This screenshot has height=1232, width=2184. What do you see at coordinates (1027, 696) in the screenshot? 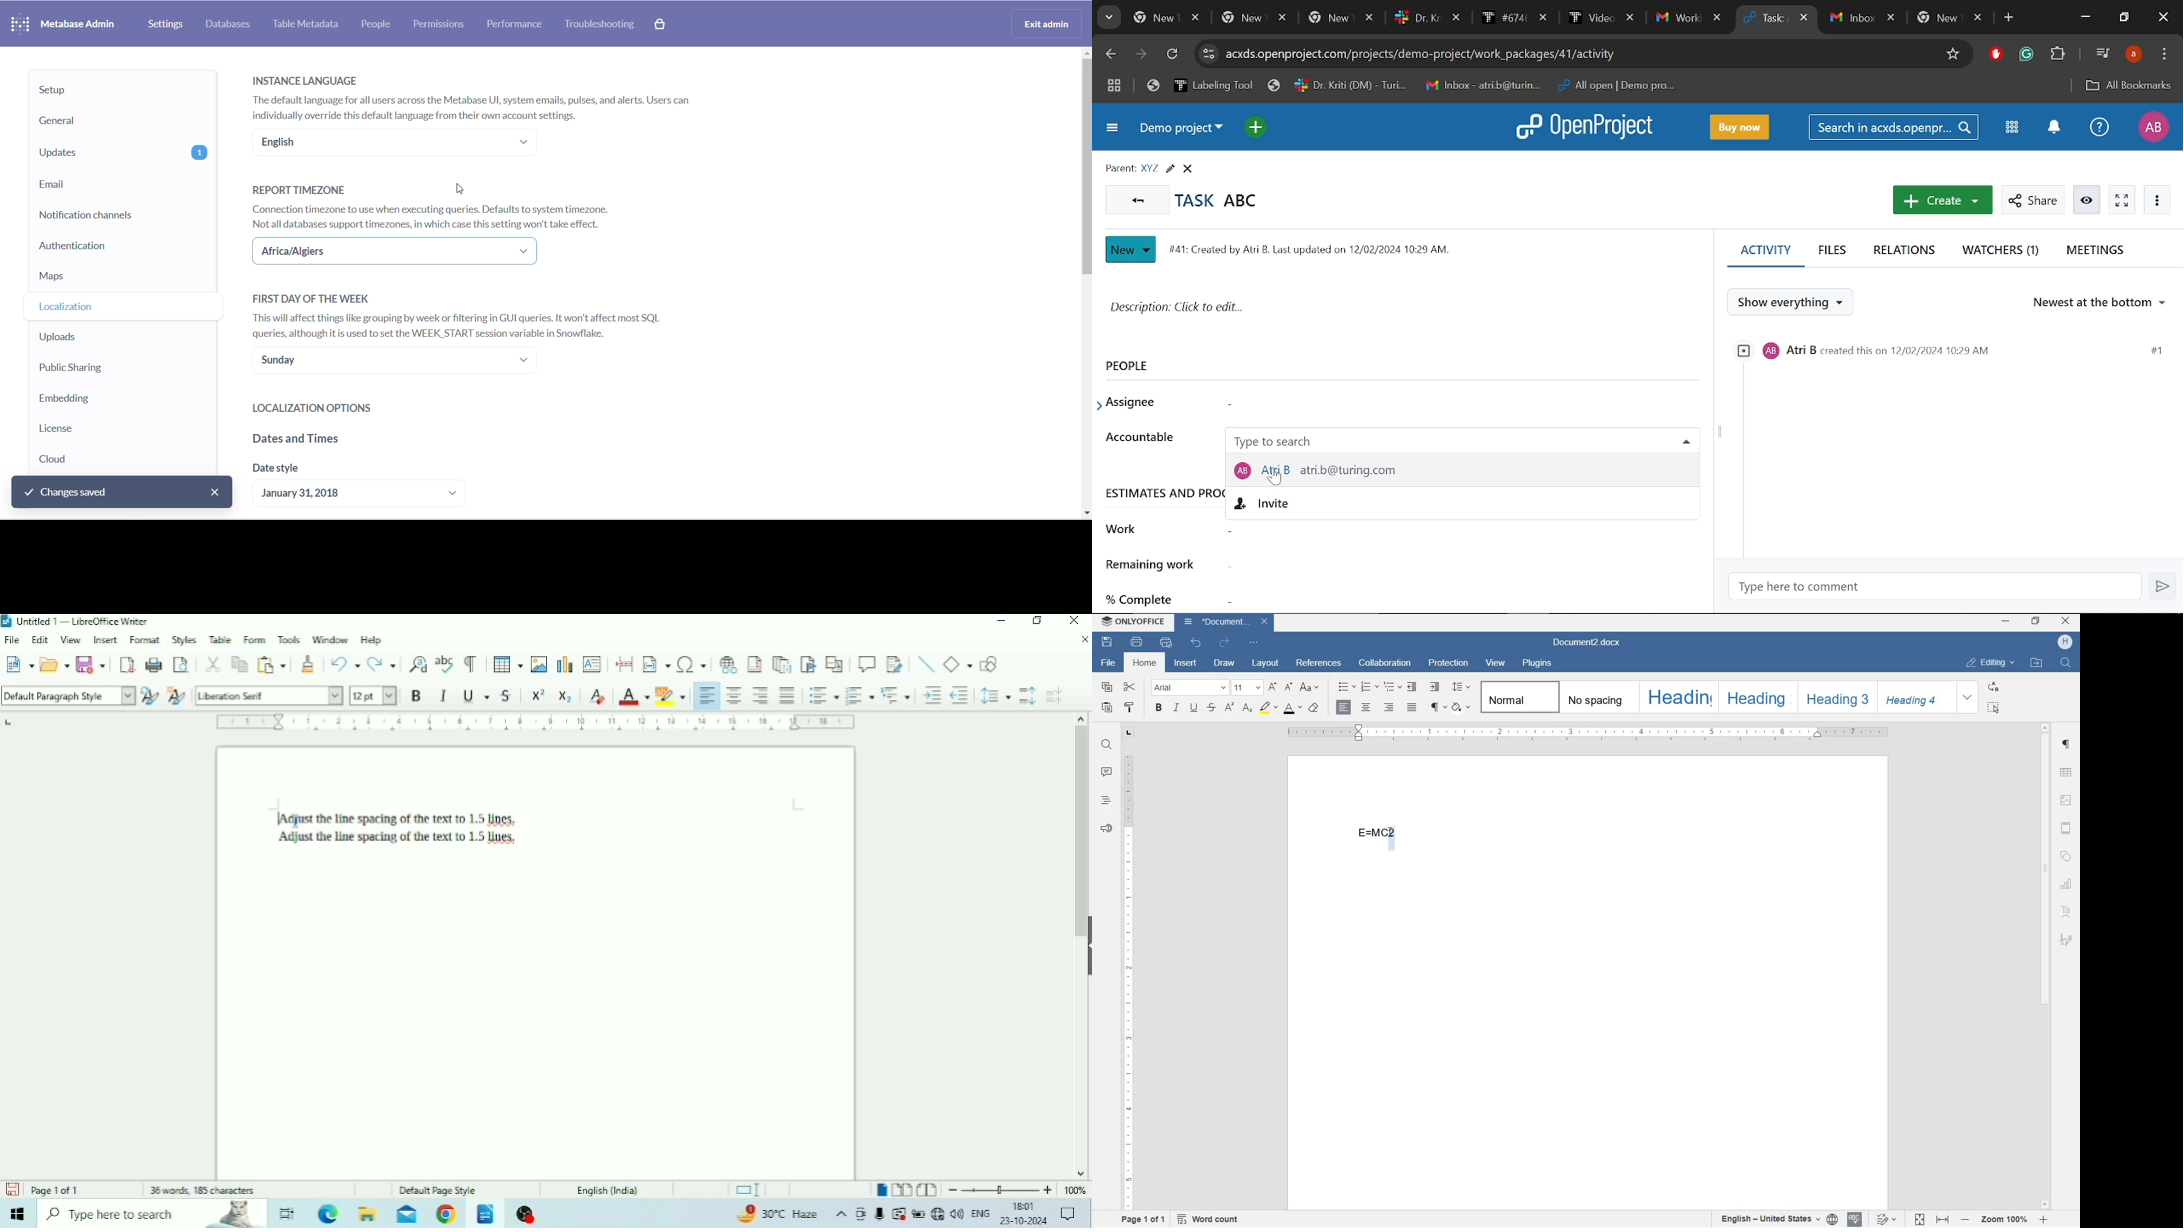
I see `Increase Paragraph Spacing` at bounding box center [1027, 696].